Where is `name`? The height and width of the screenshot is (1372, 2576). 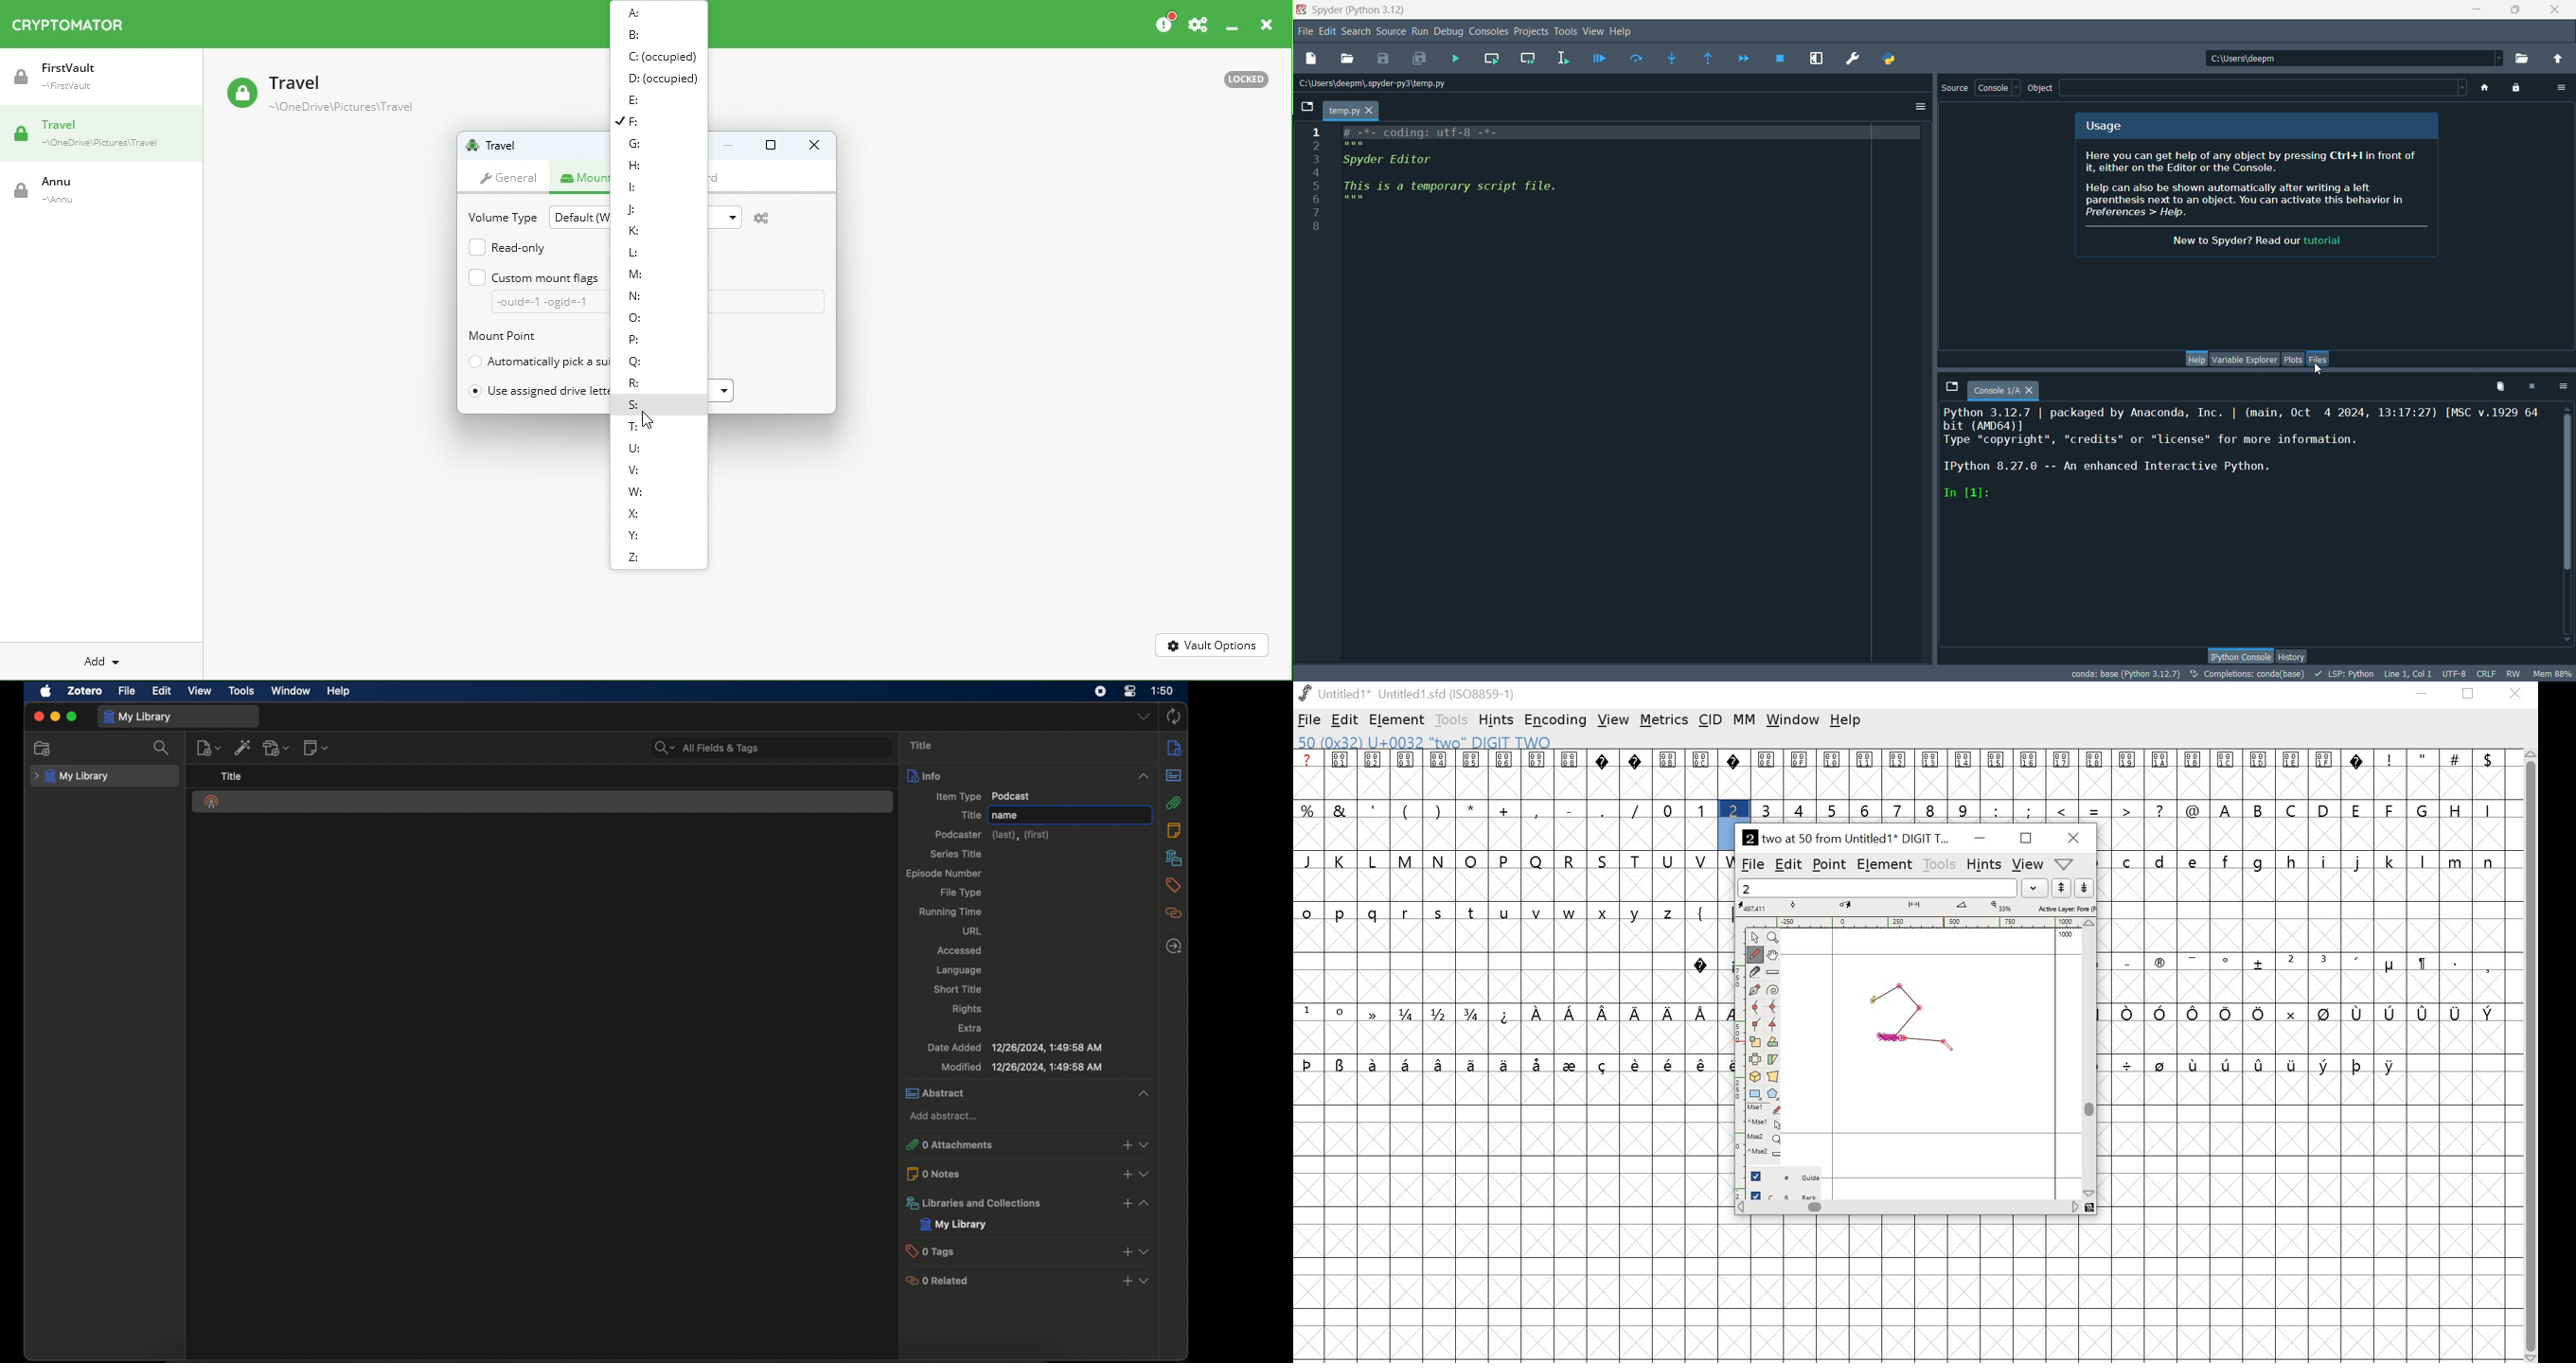 name is located at coordinates (1069, 813).